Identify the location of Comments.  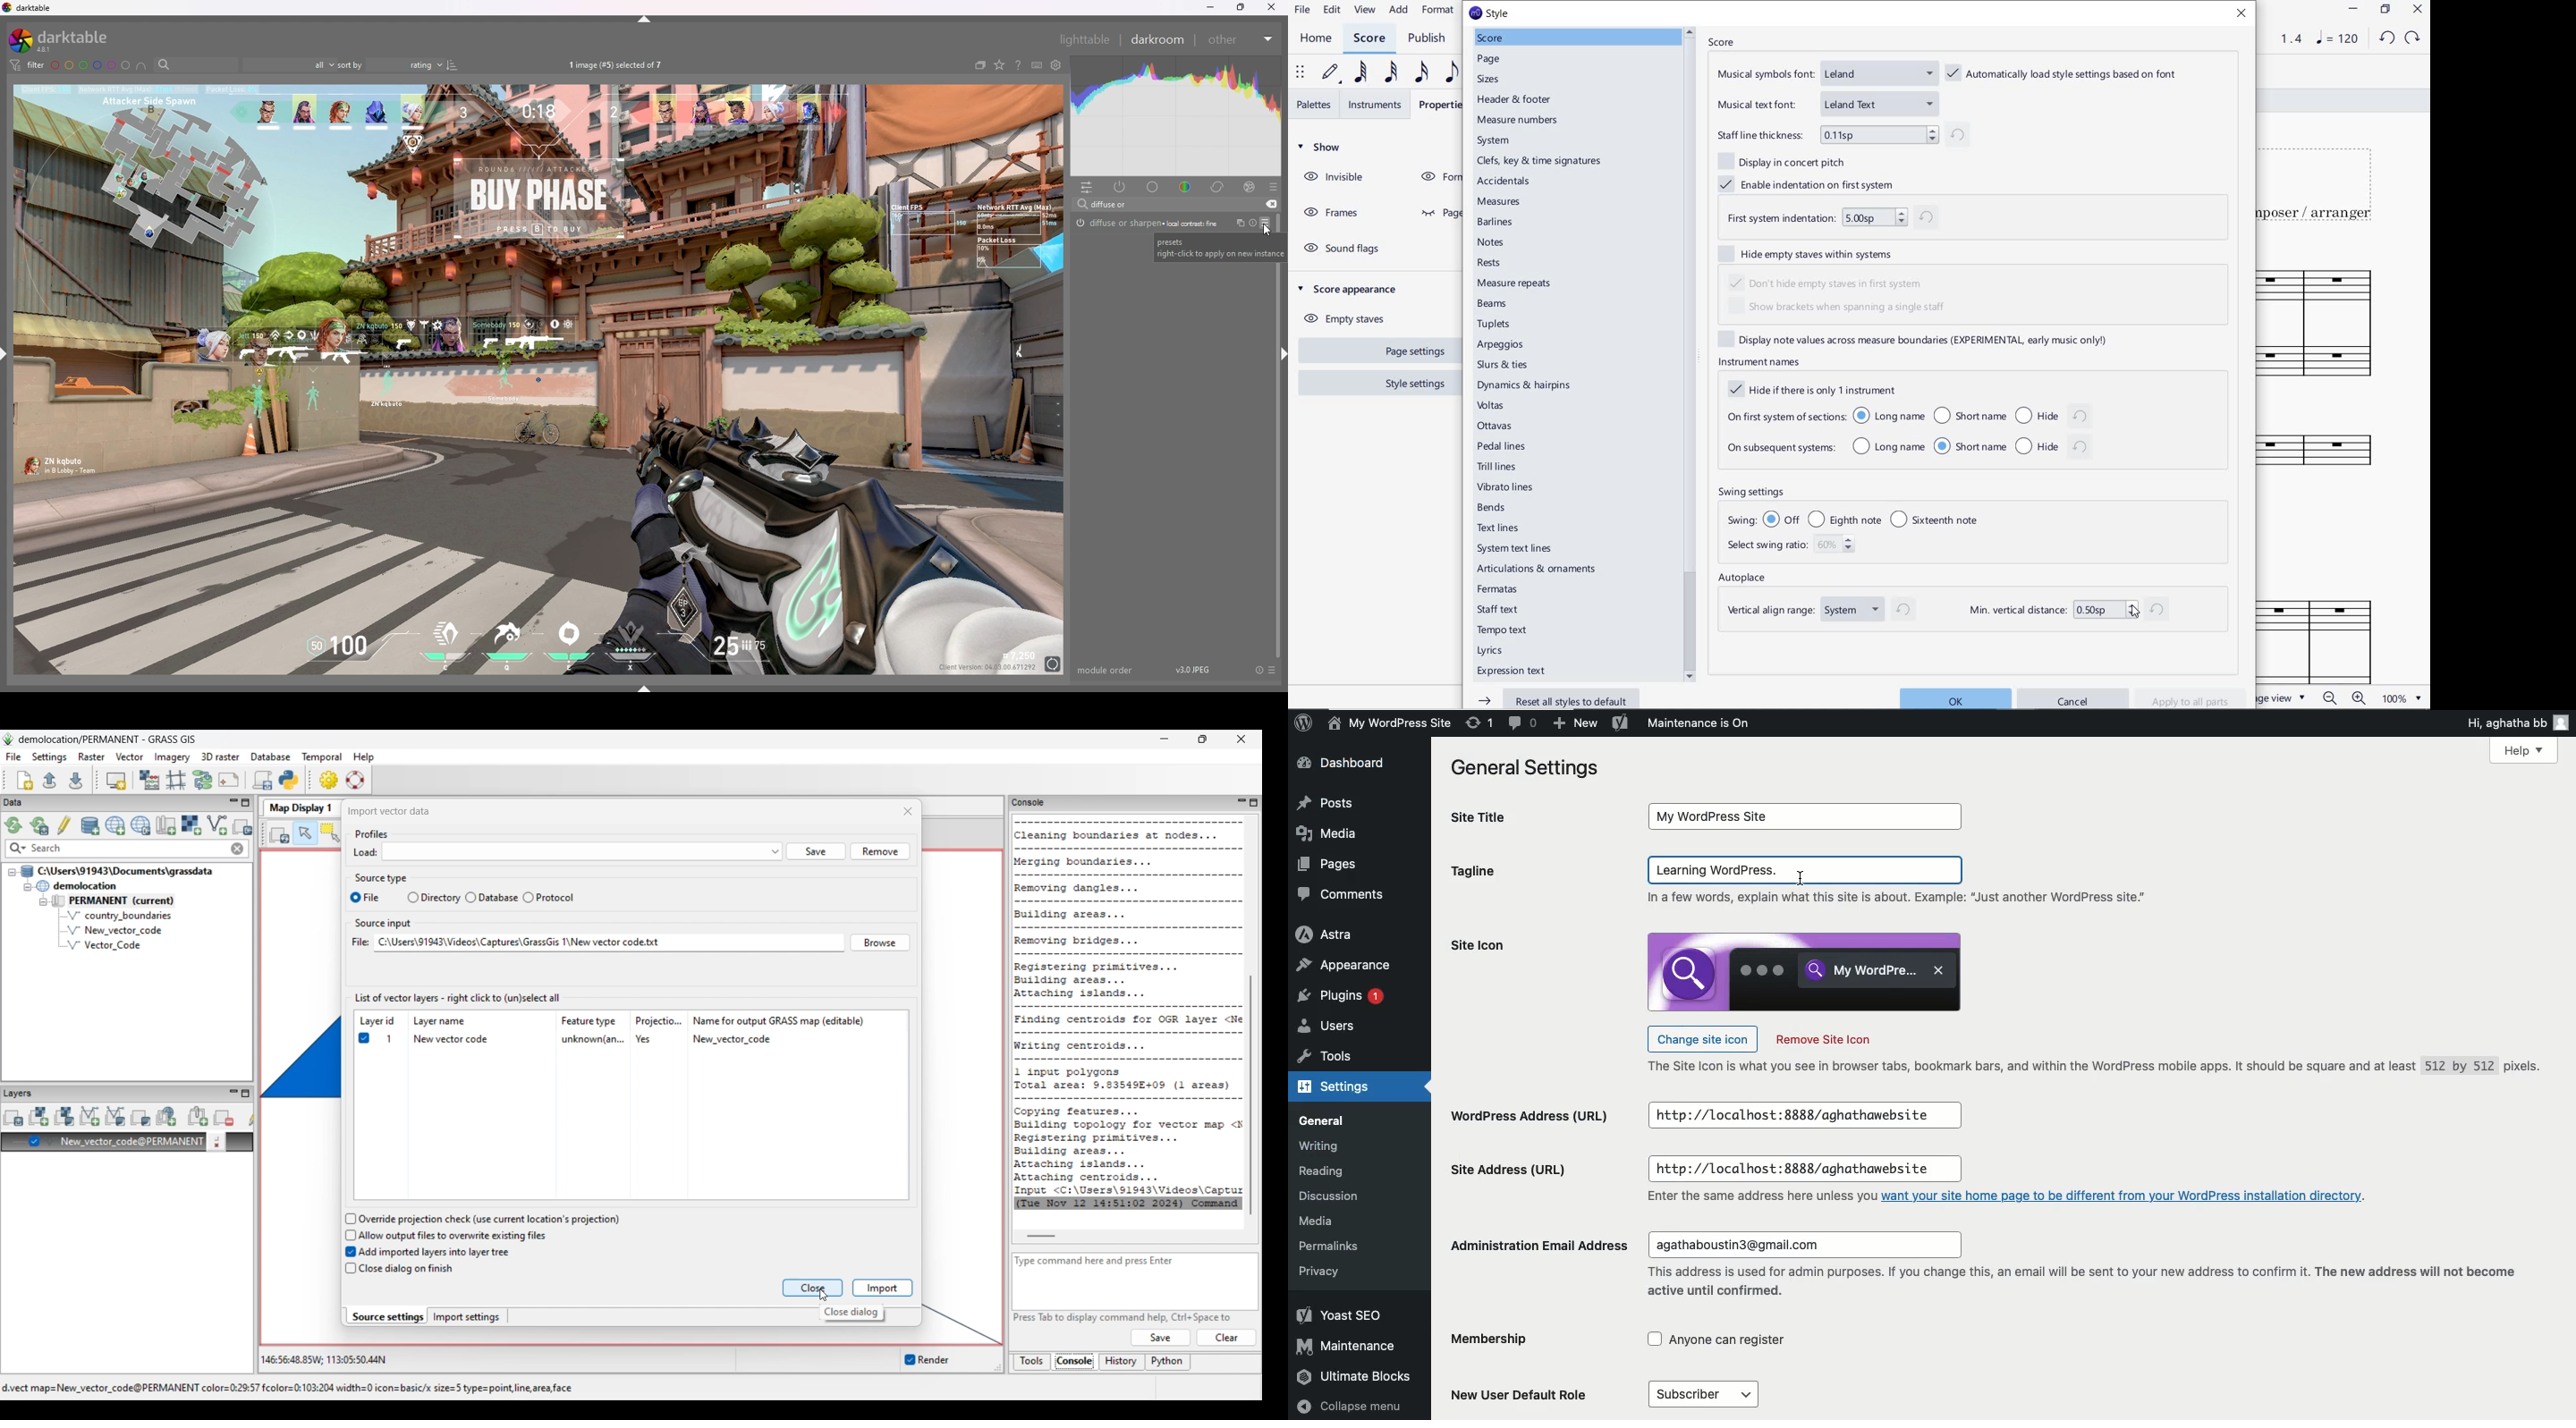
(1342, 894).